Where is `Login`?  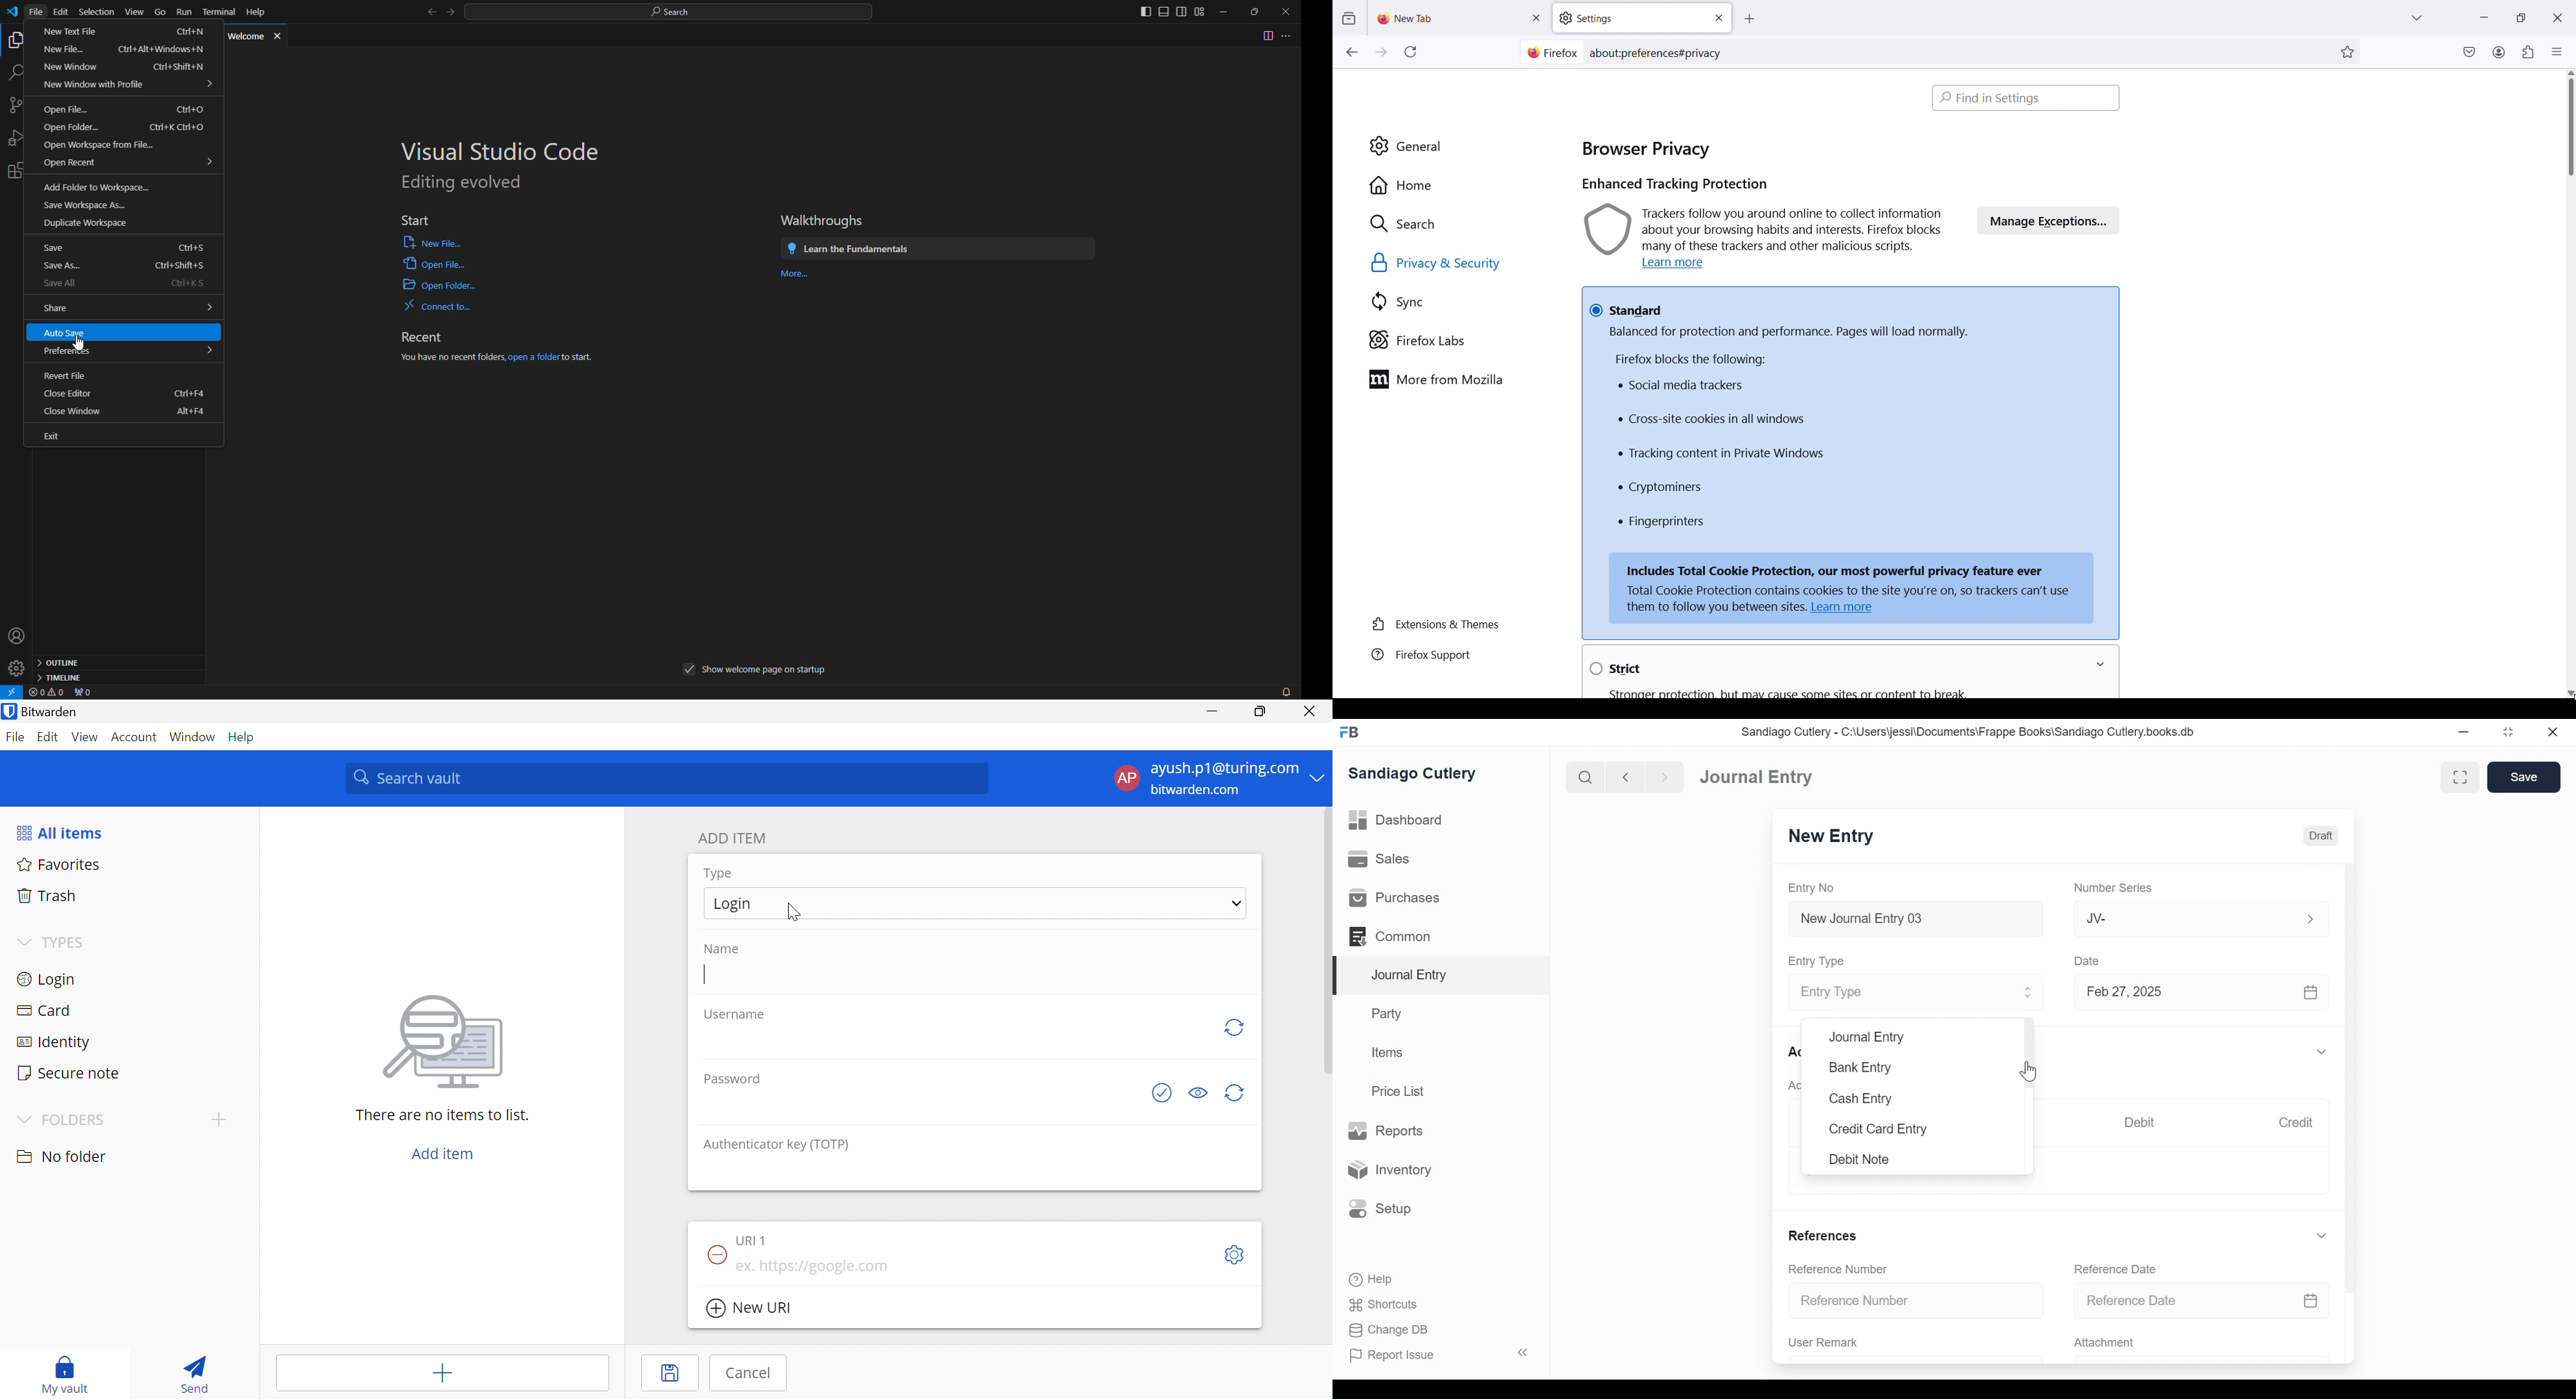
Login is located at coordinates (732, 905).